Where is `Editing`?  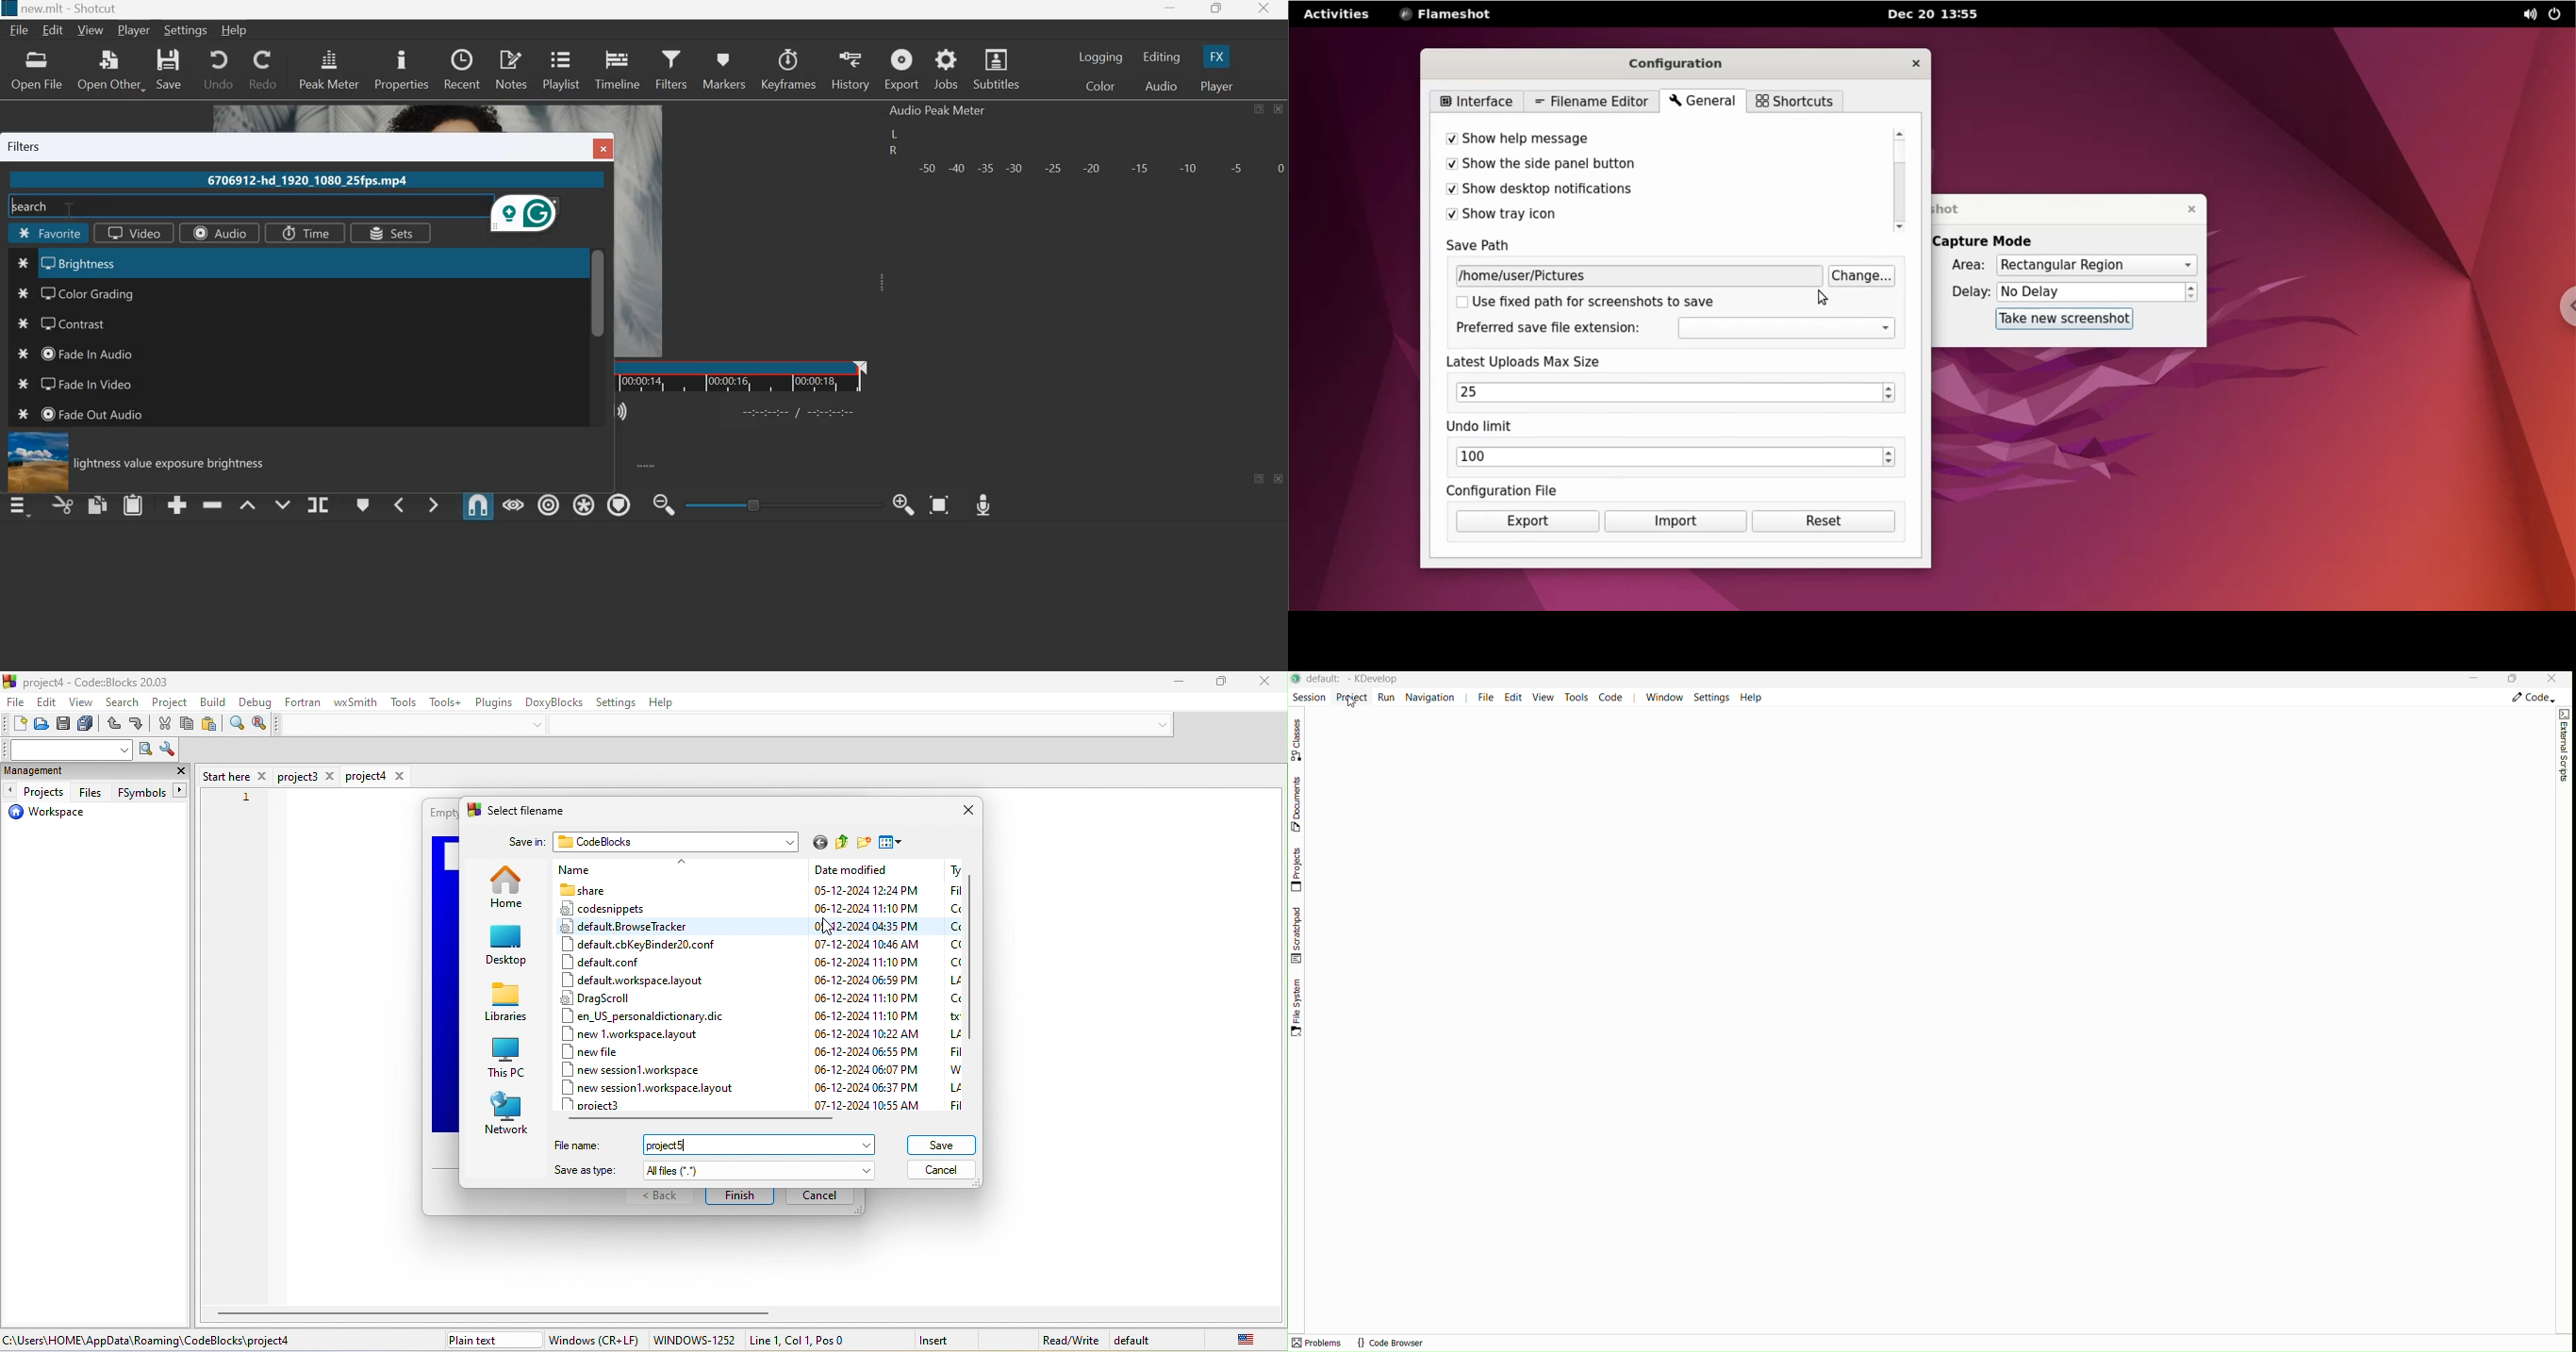 Editing is located at coordinates (1163, 57).